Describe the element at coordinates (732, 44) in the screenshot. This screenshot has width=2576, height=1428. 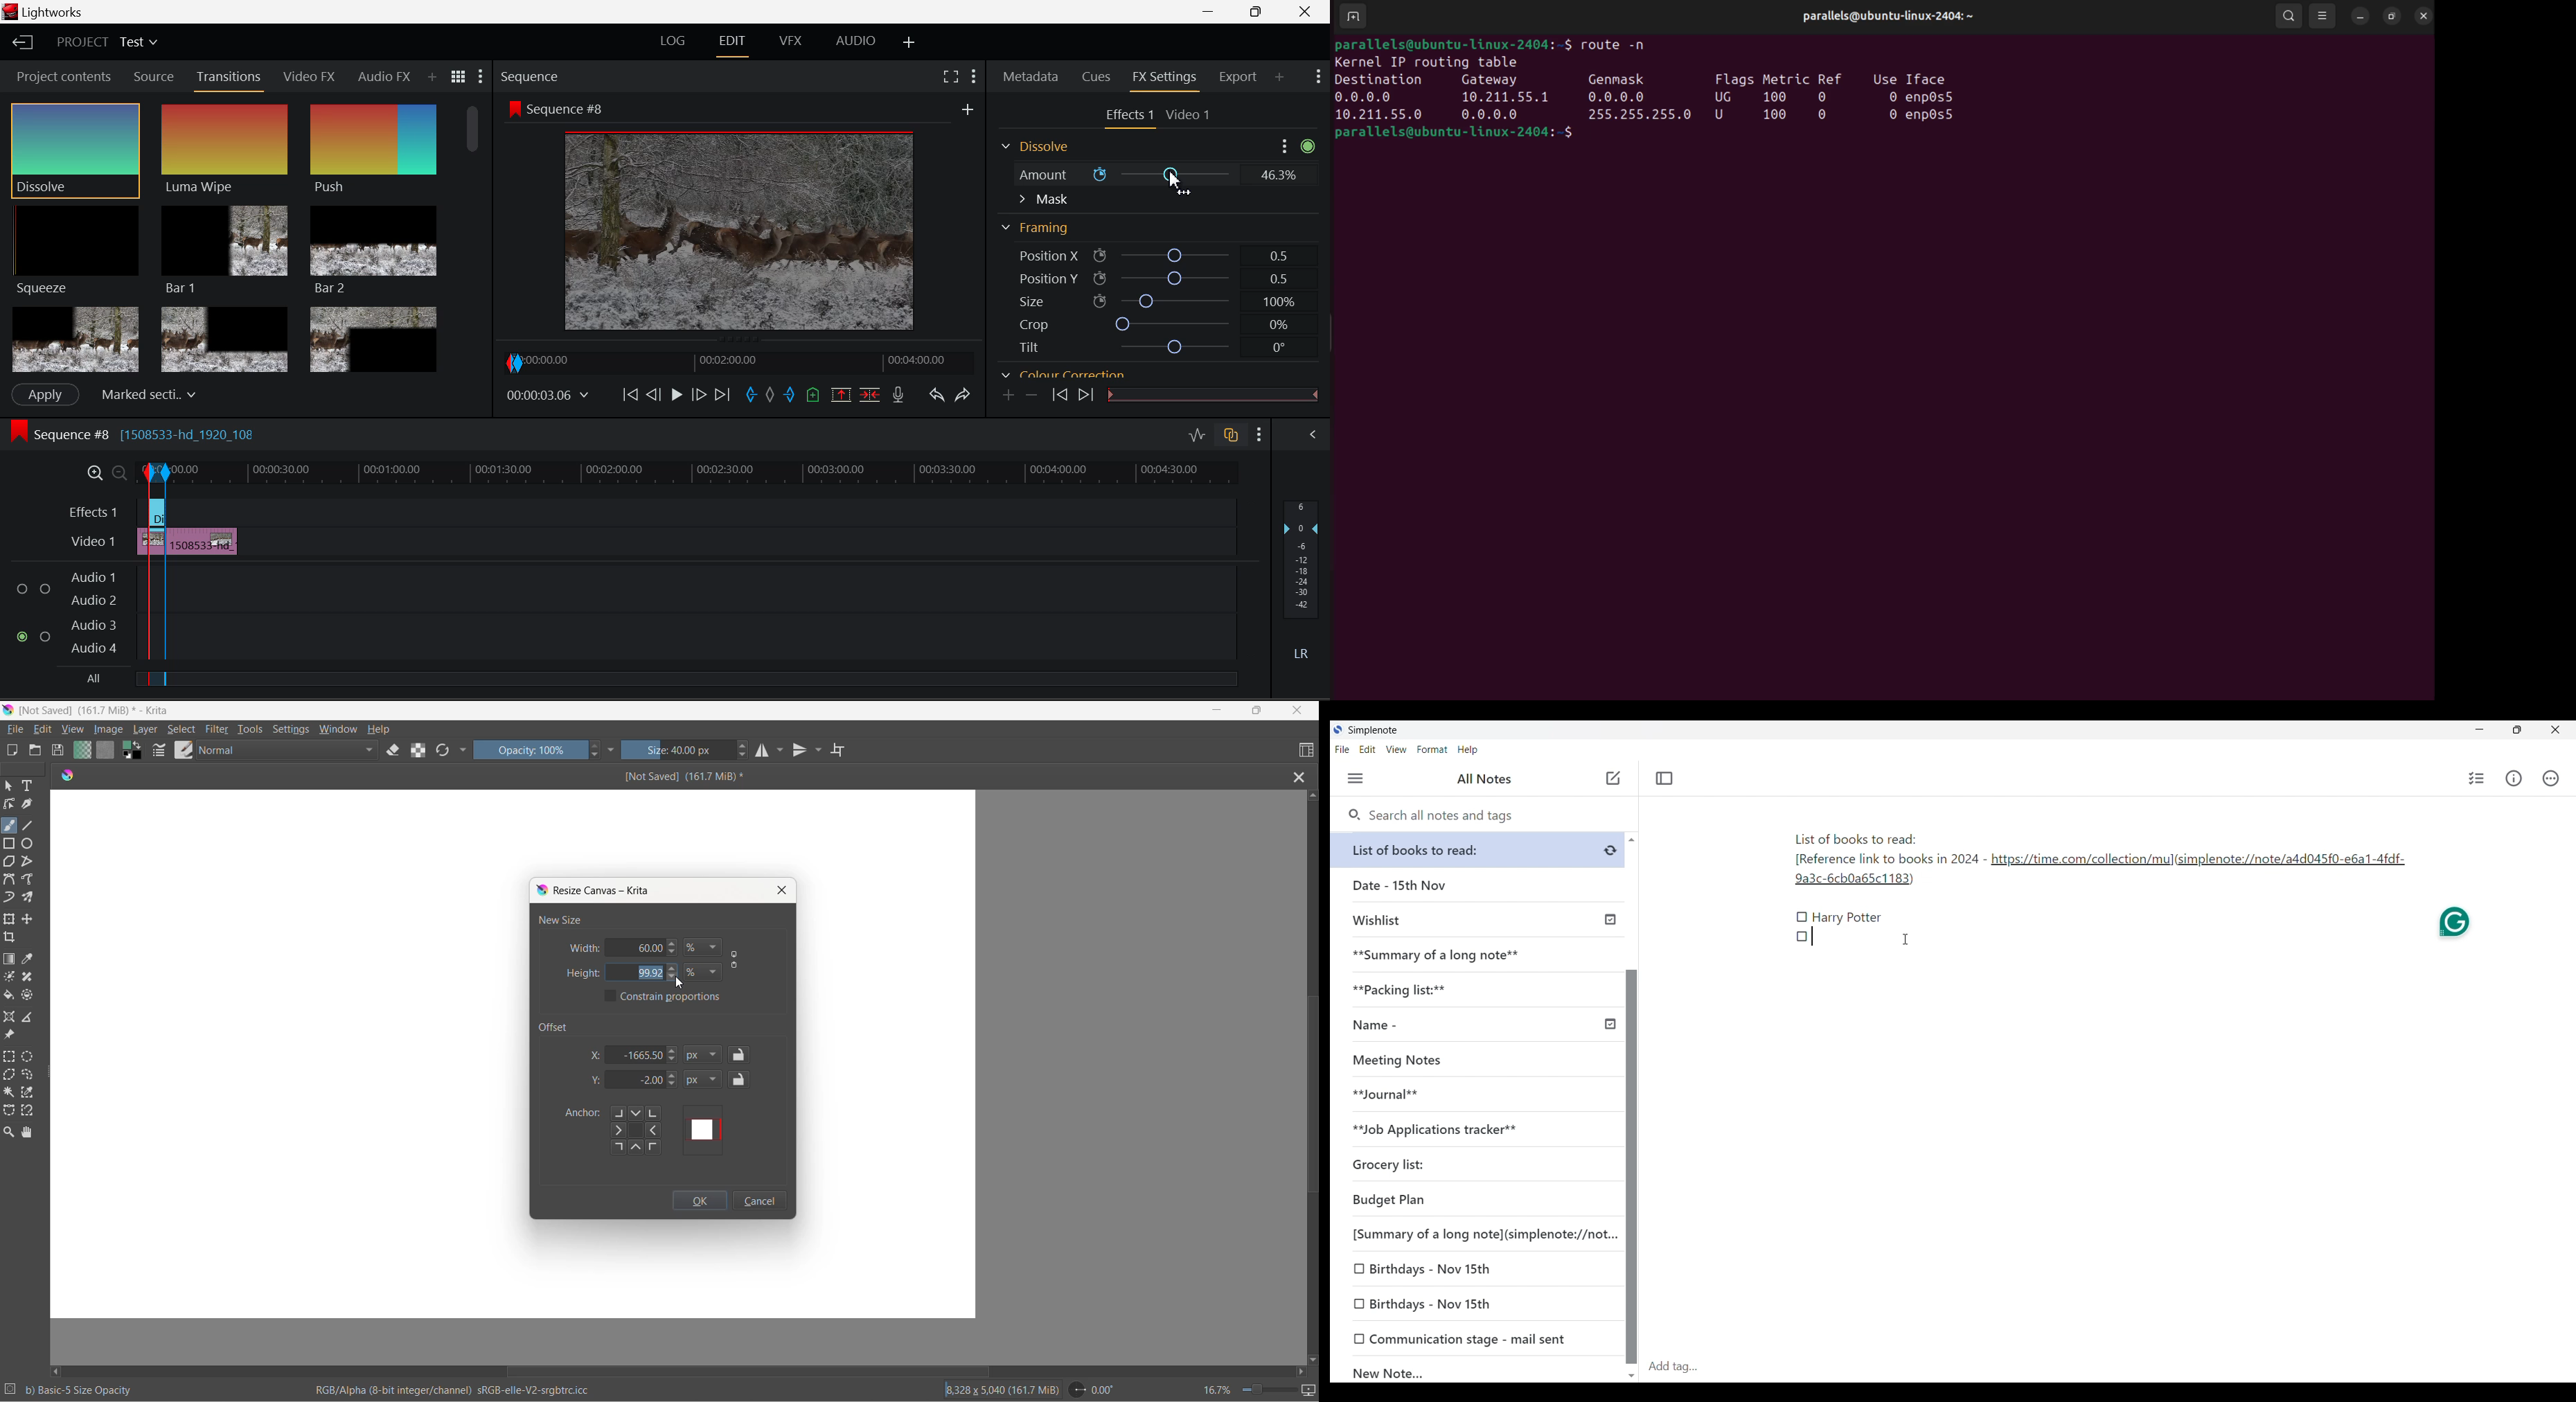
I see `EDIT Layout Open` at that location.